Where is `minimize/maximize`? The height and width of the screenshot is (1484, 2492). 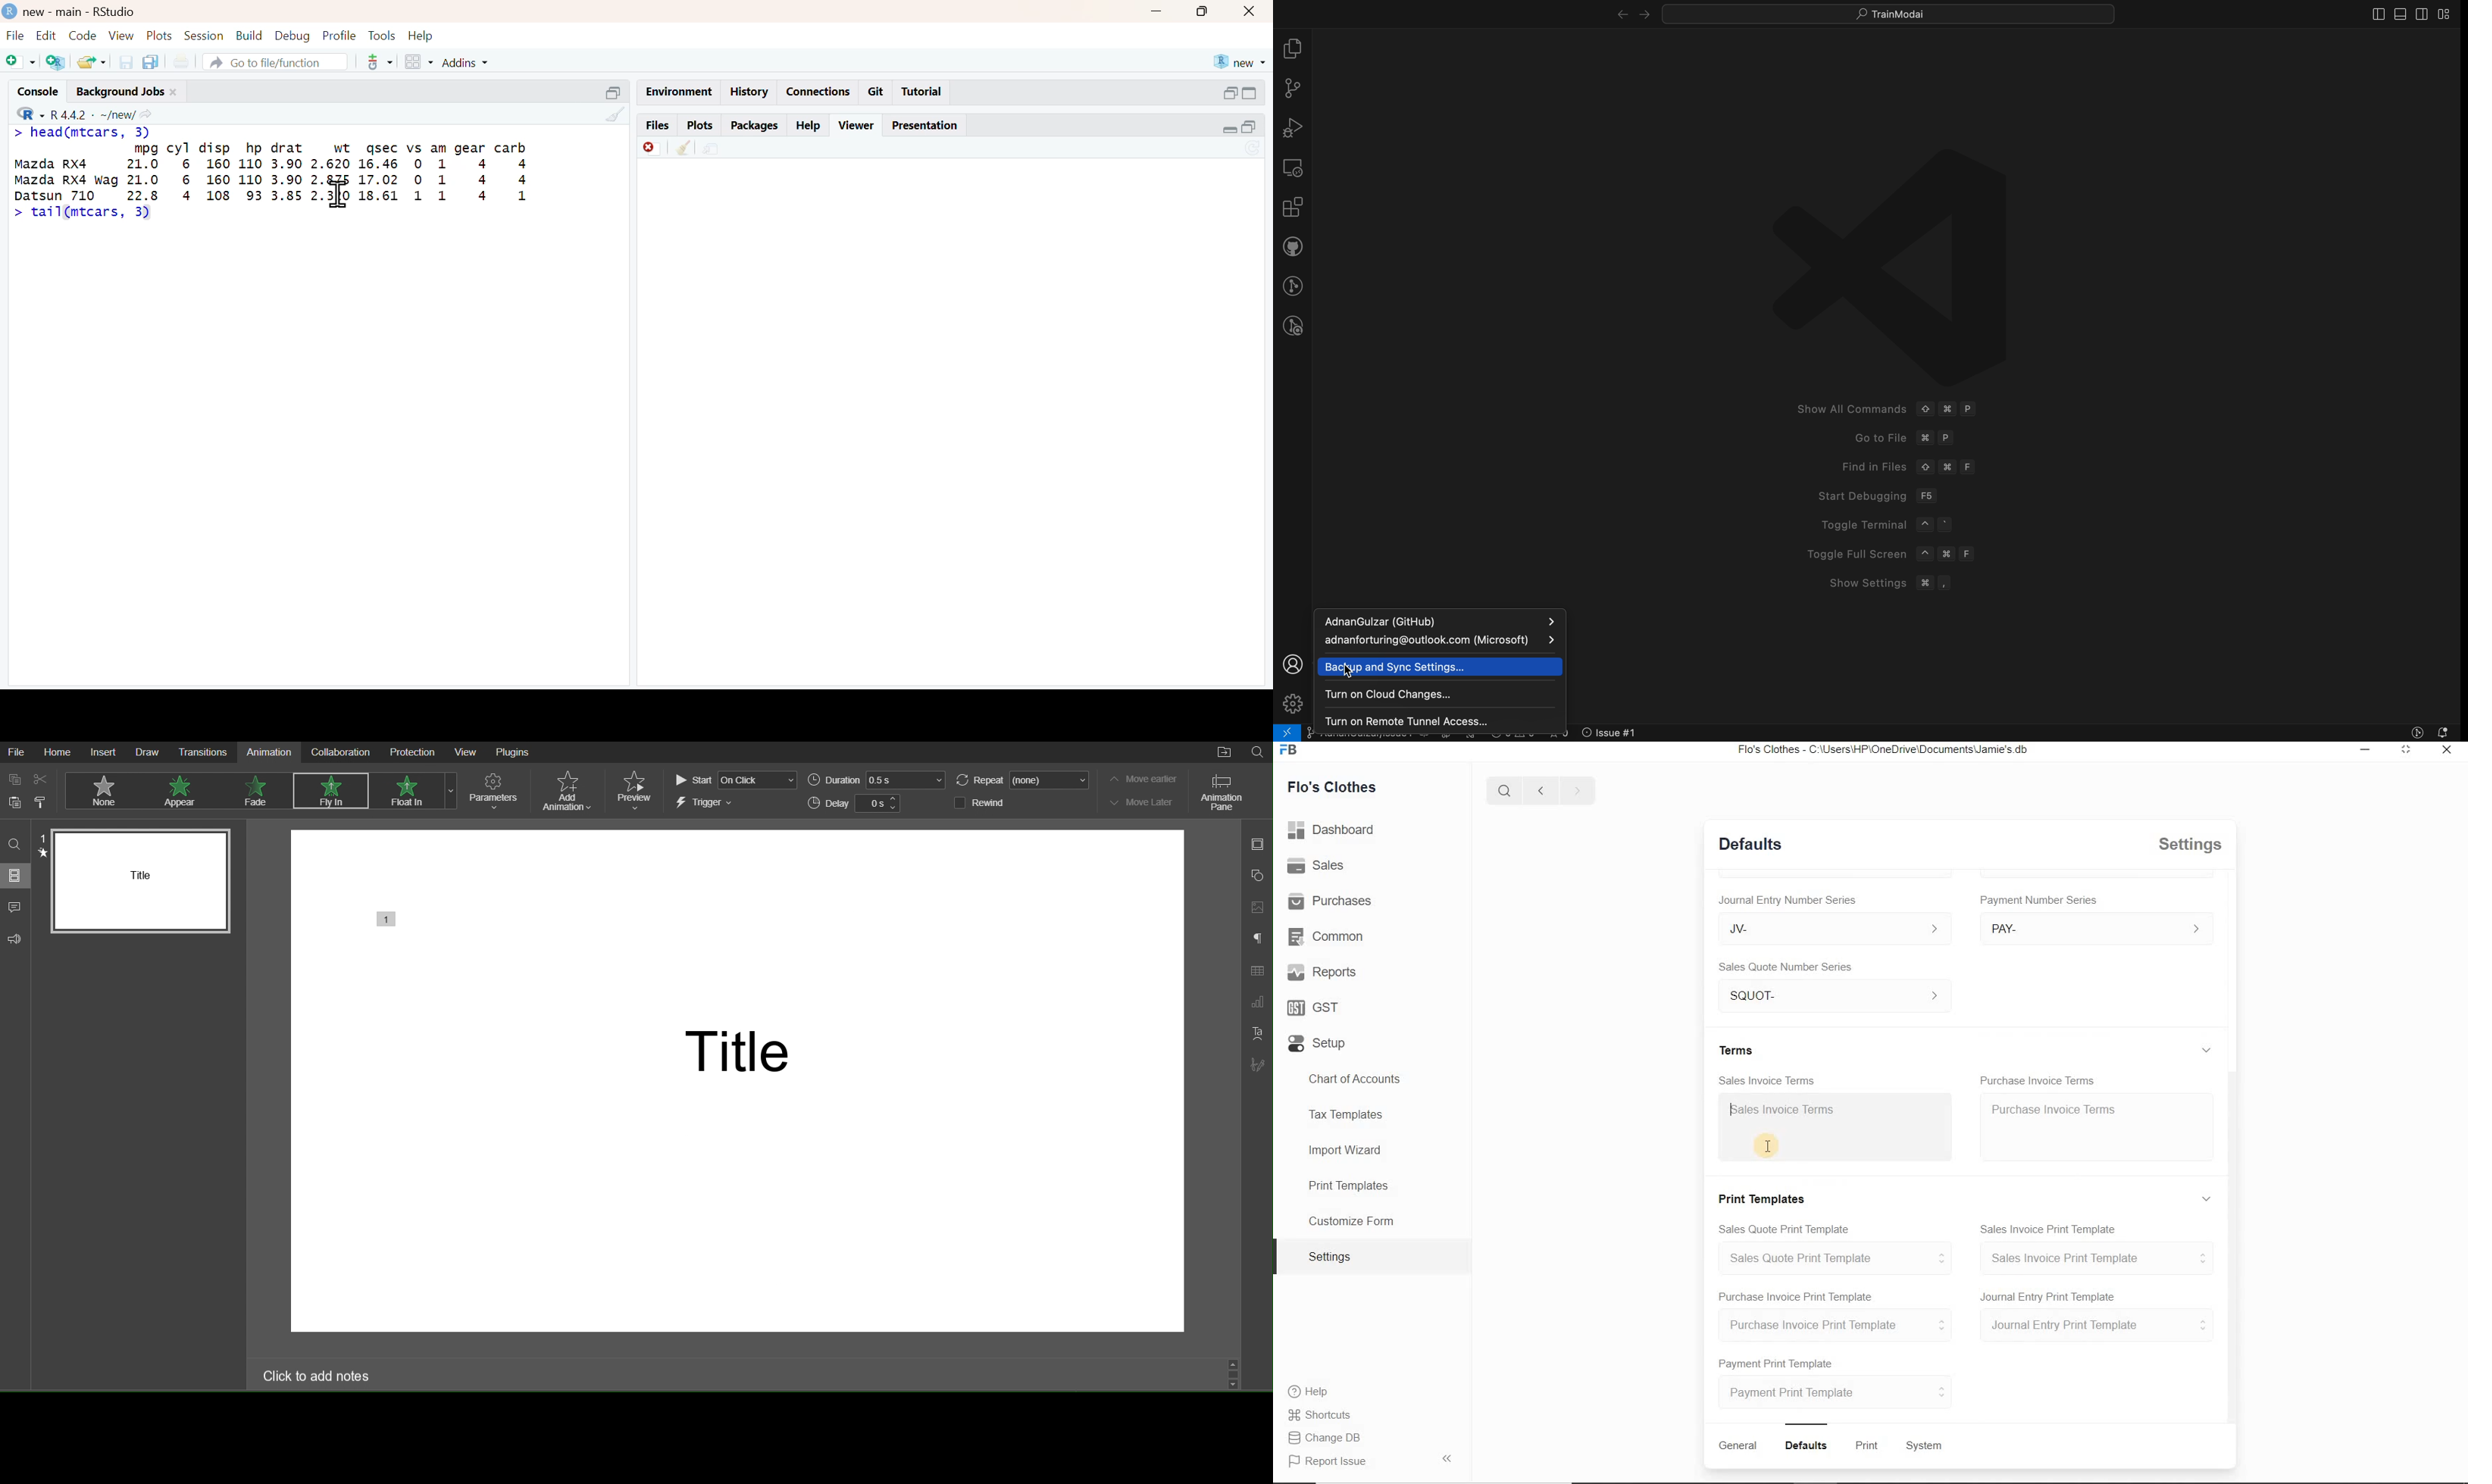
minimize/maximize is located at coordinates (1241, 93).